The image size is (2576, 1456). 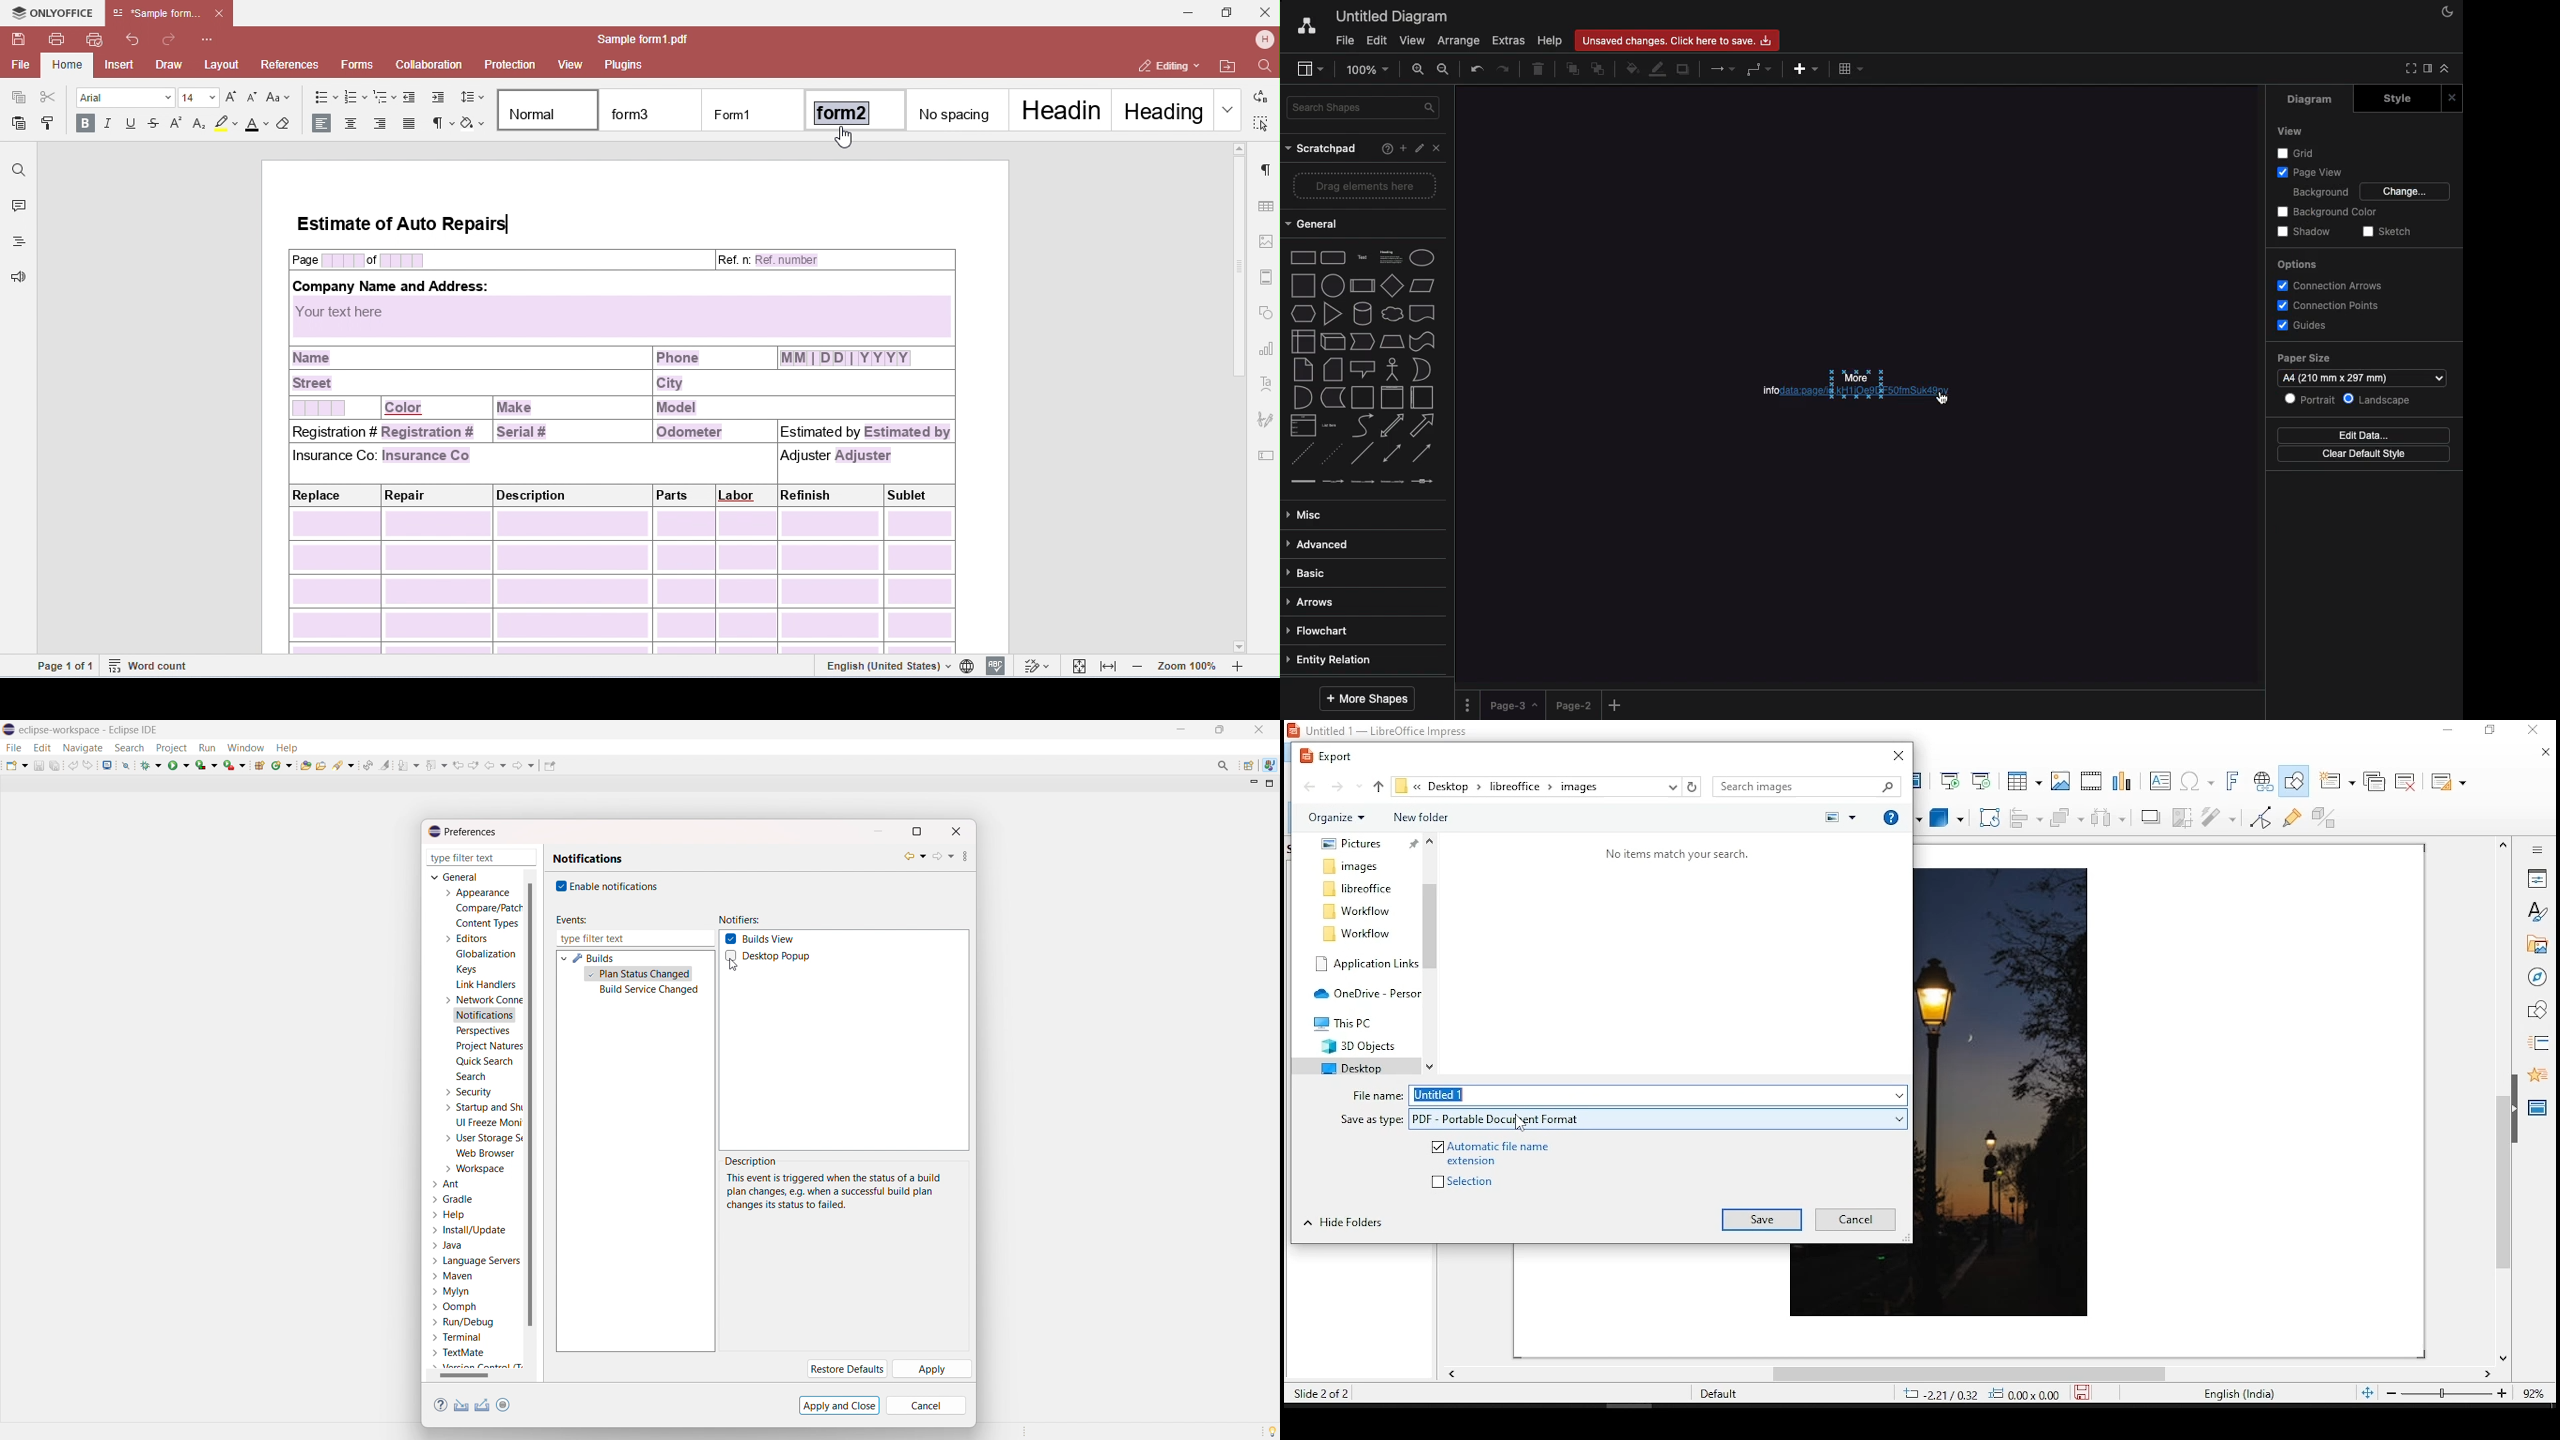 I want to click on actor, so click(x=1391, y=370).